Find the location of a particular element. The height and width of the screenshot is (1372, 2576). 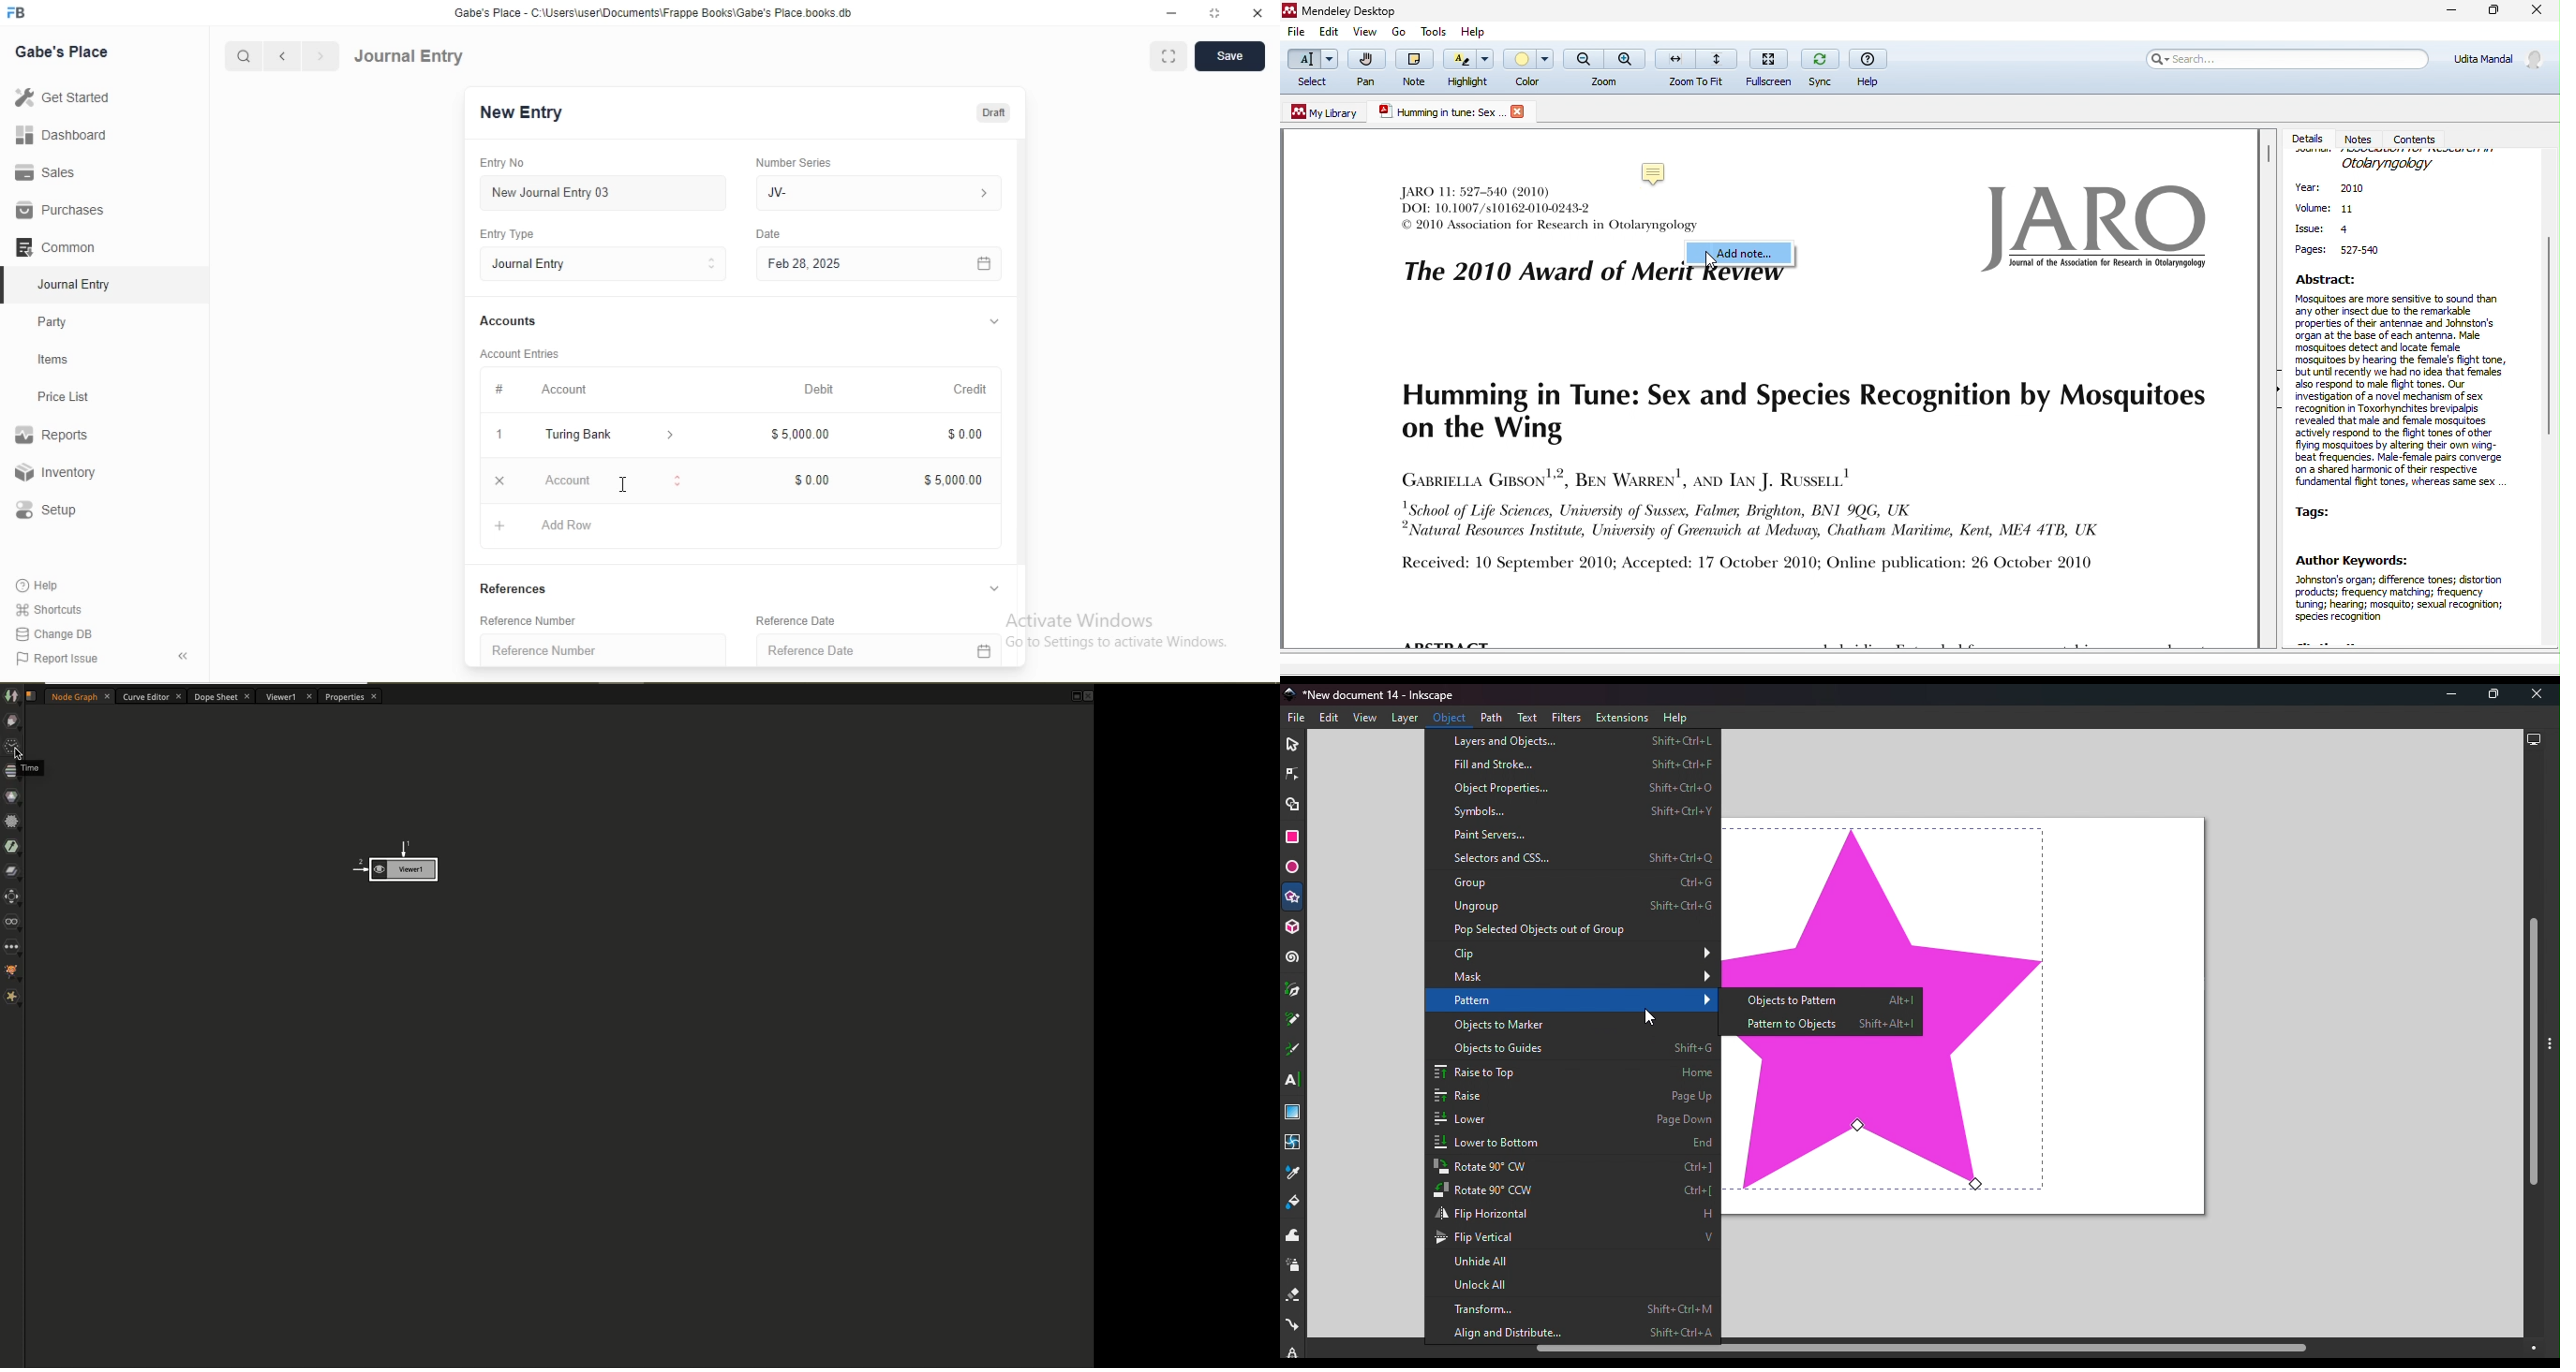

Backward is located at coordinates (282, 57).